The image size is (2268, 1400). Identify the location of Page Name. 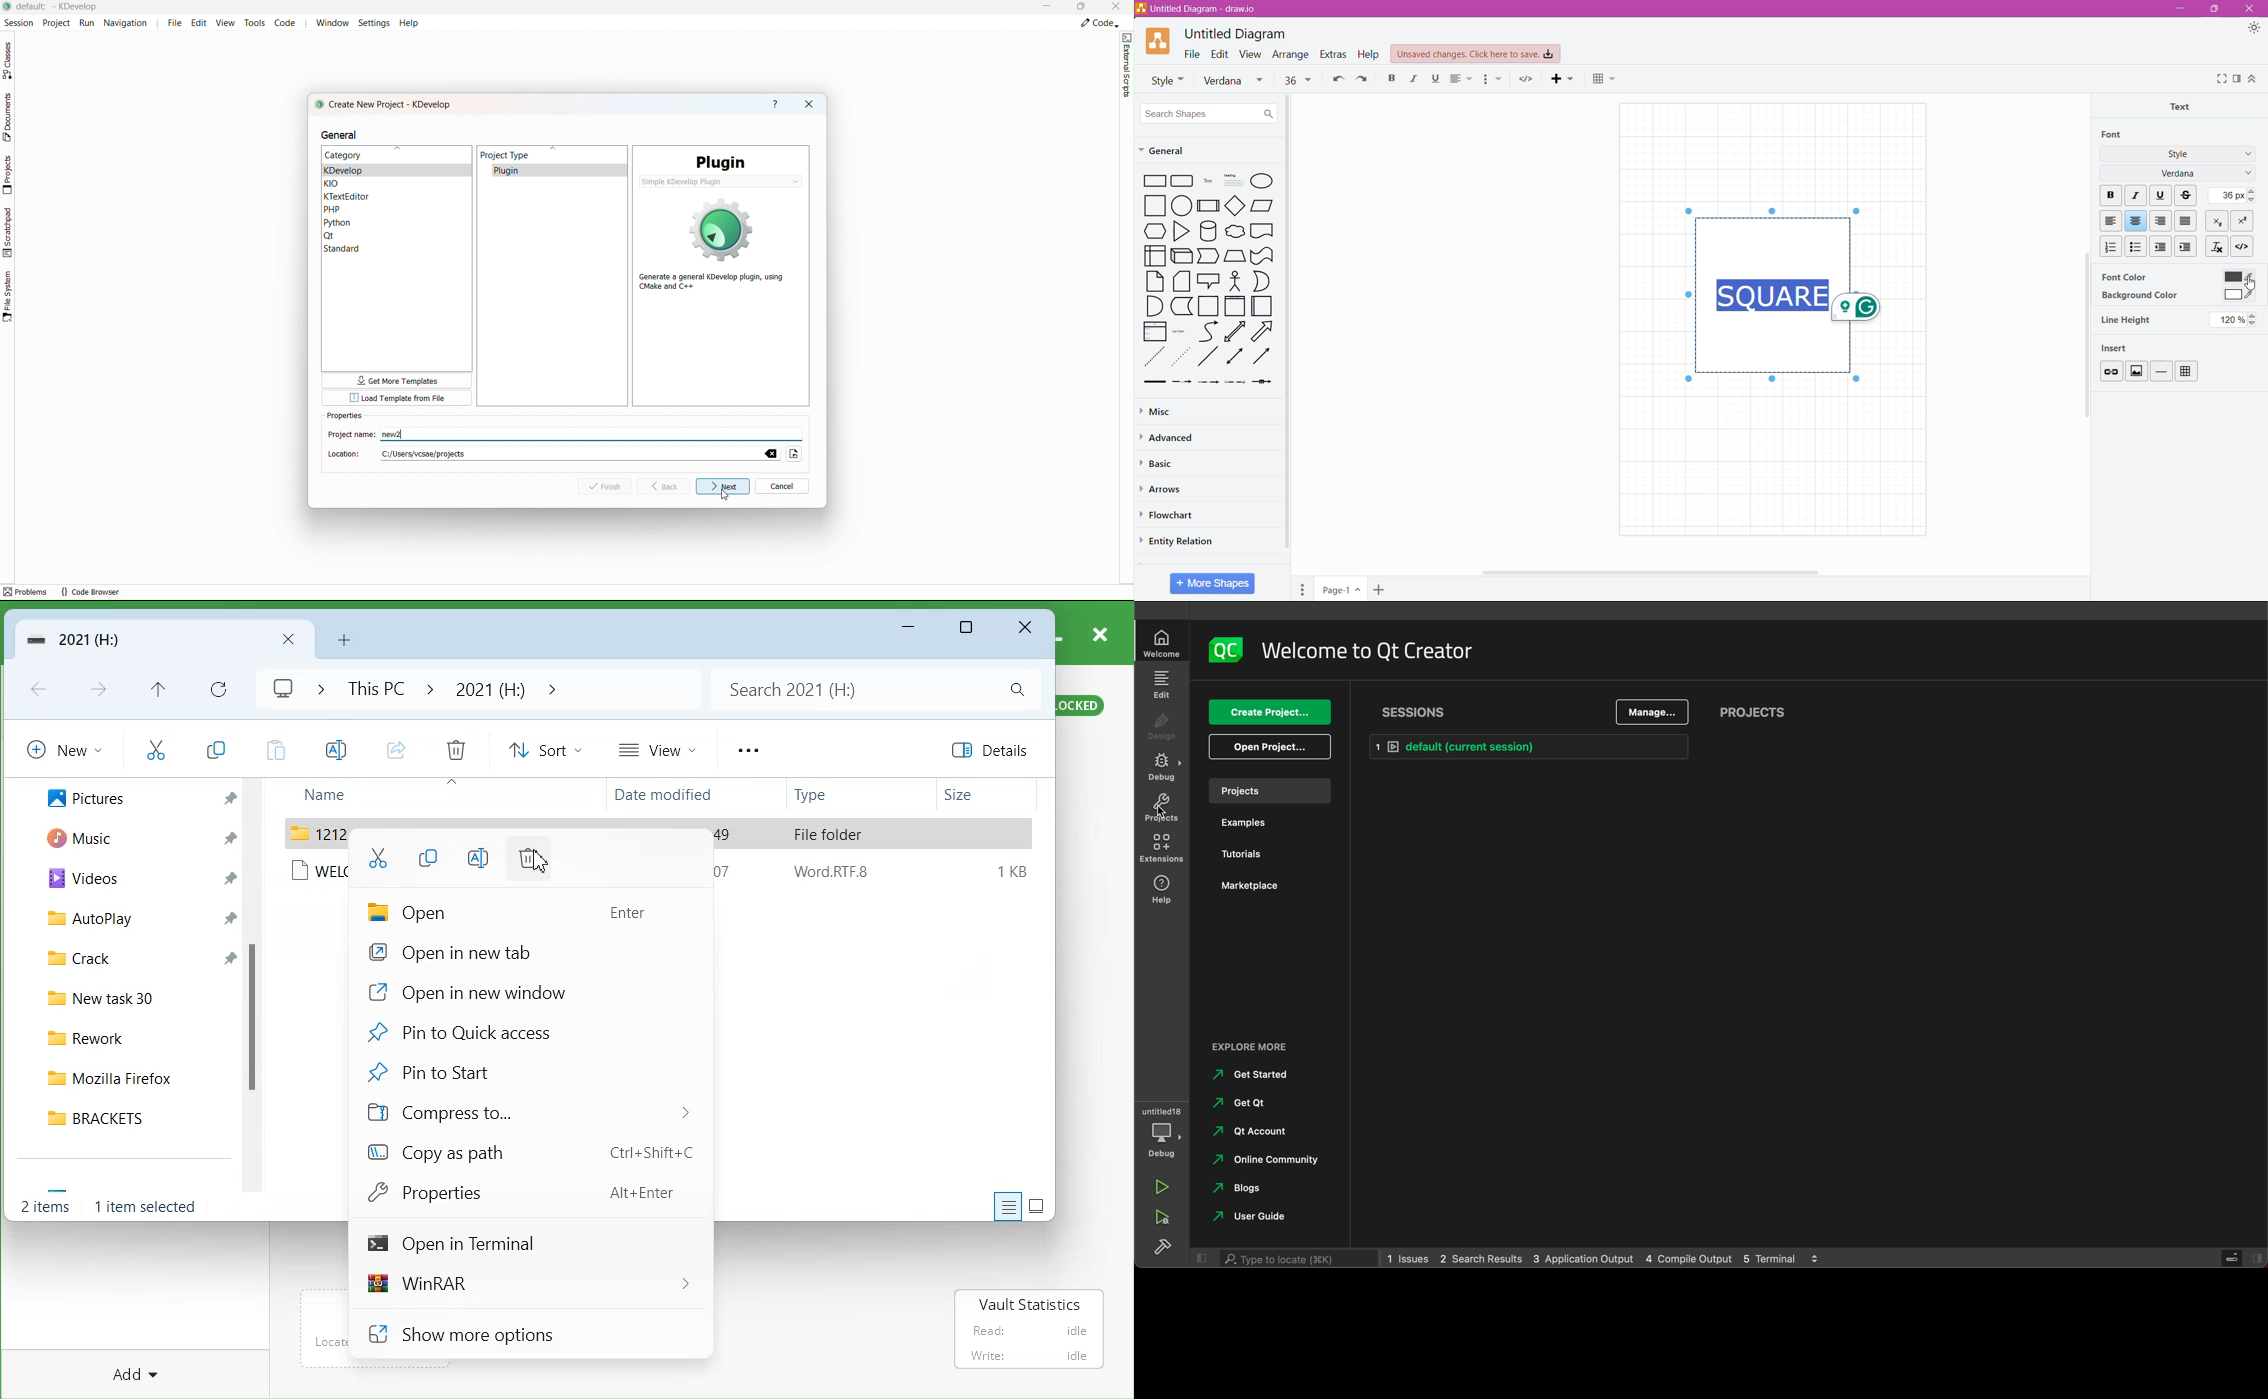
(1341, 590).